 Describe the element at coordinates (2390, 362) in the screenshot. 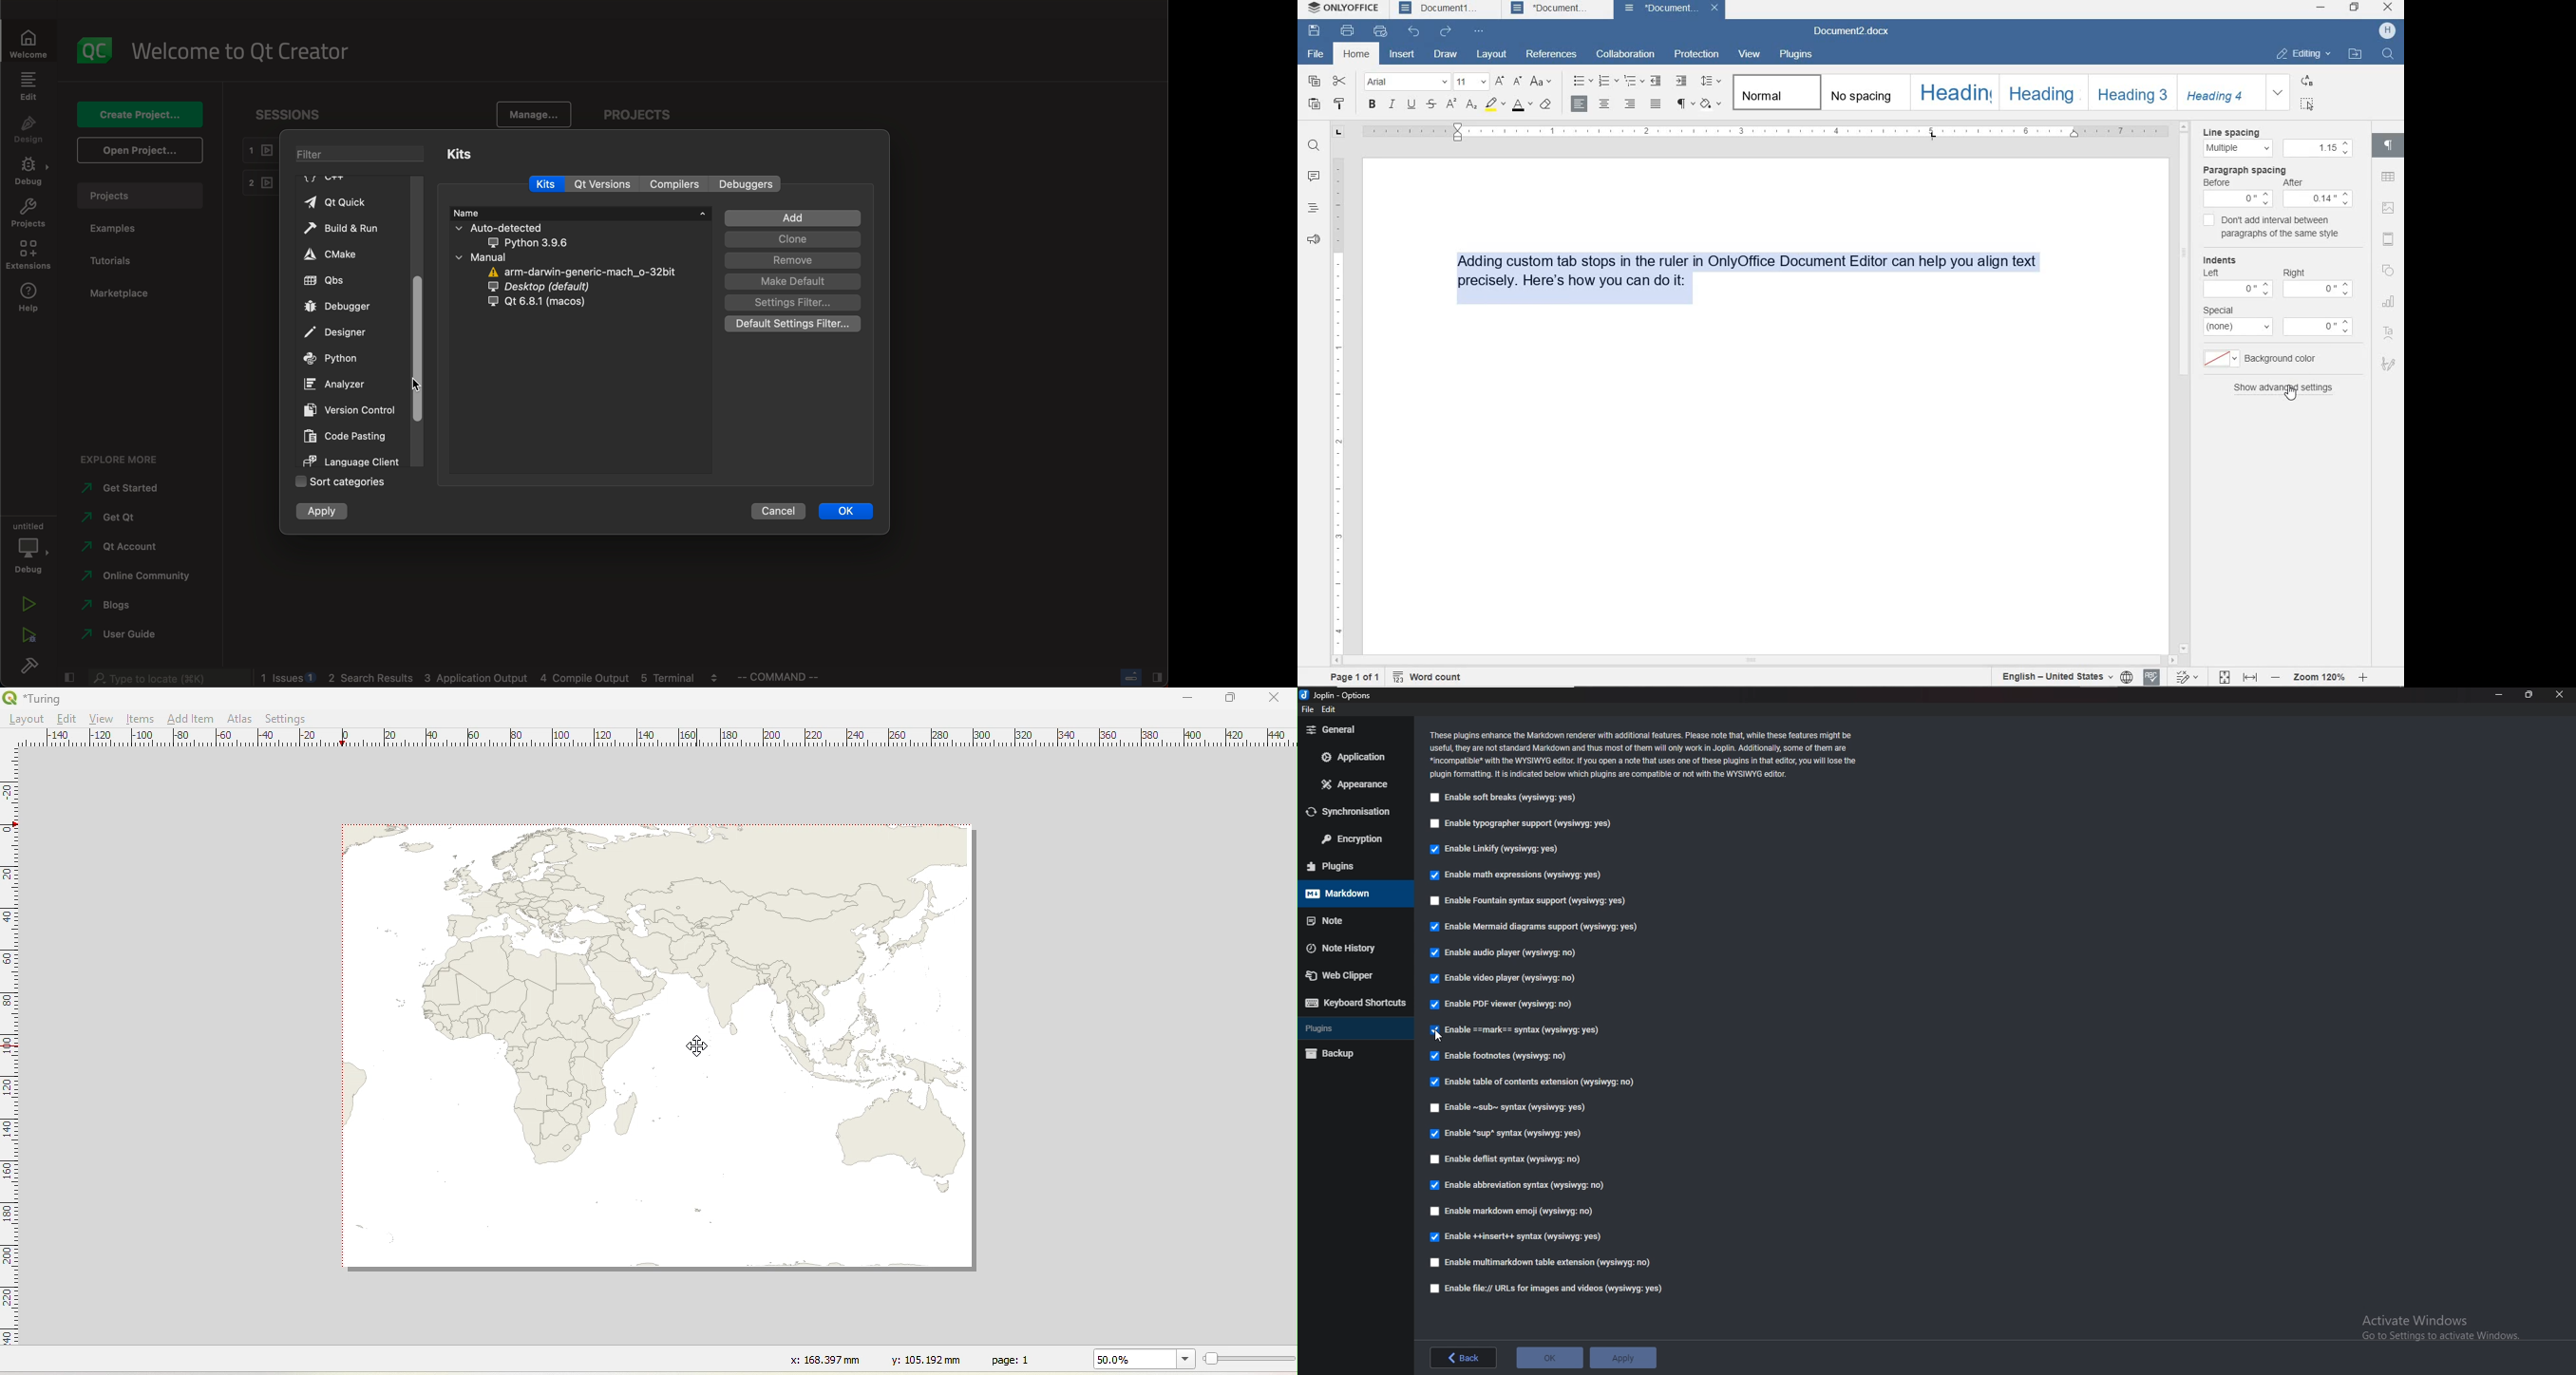

I see `signature` at that location.